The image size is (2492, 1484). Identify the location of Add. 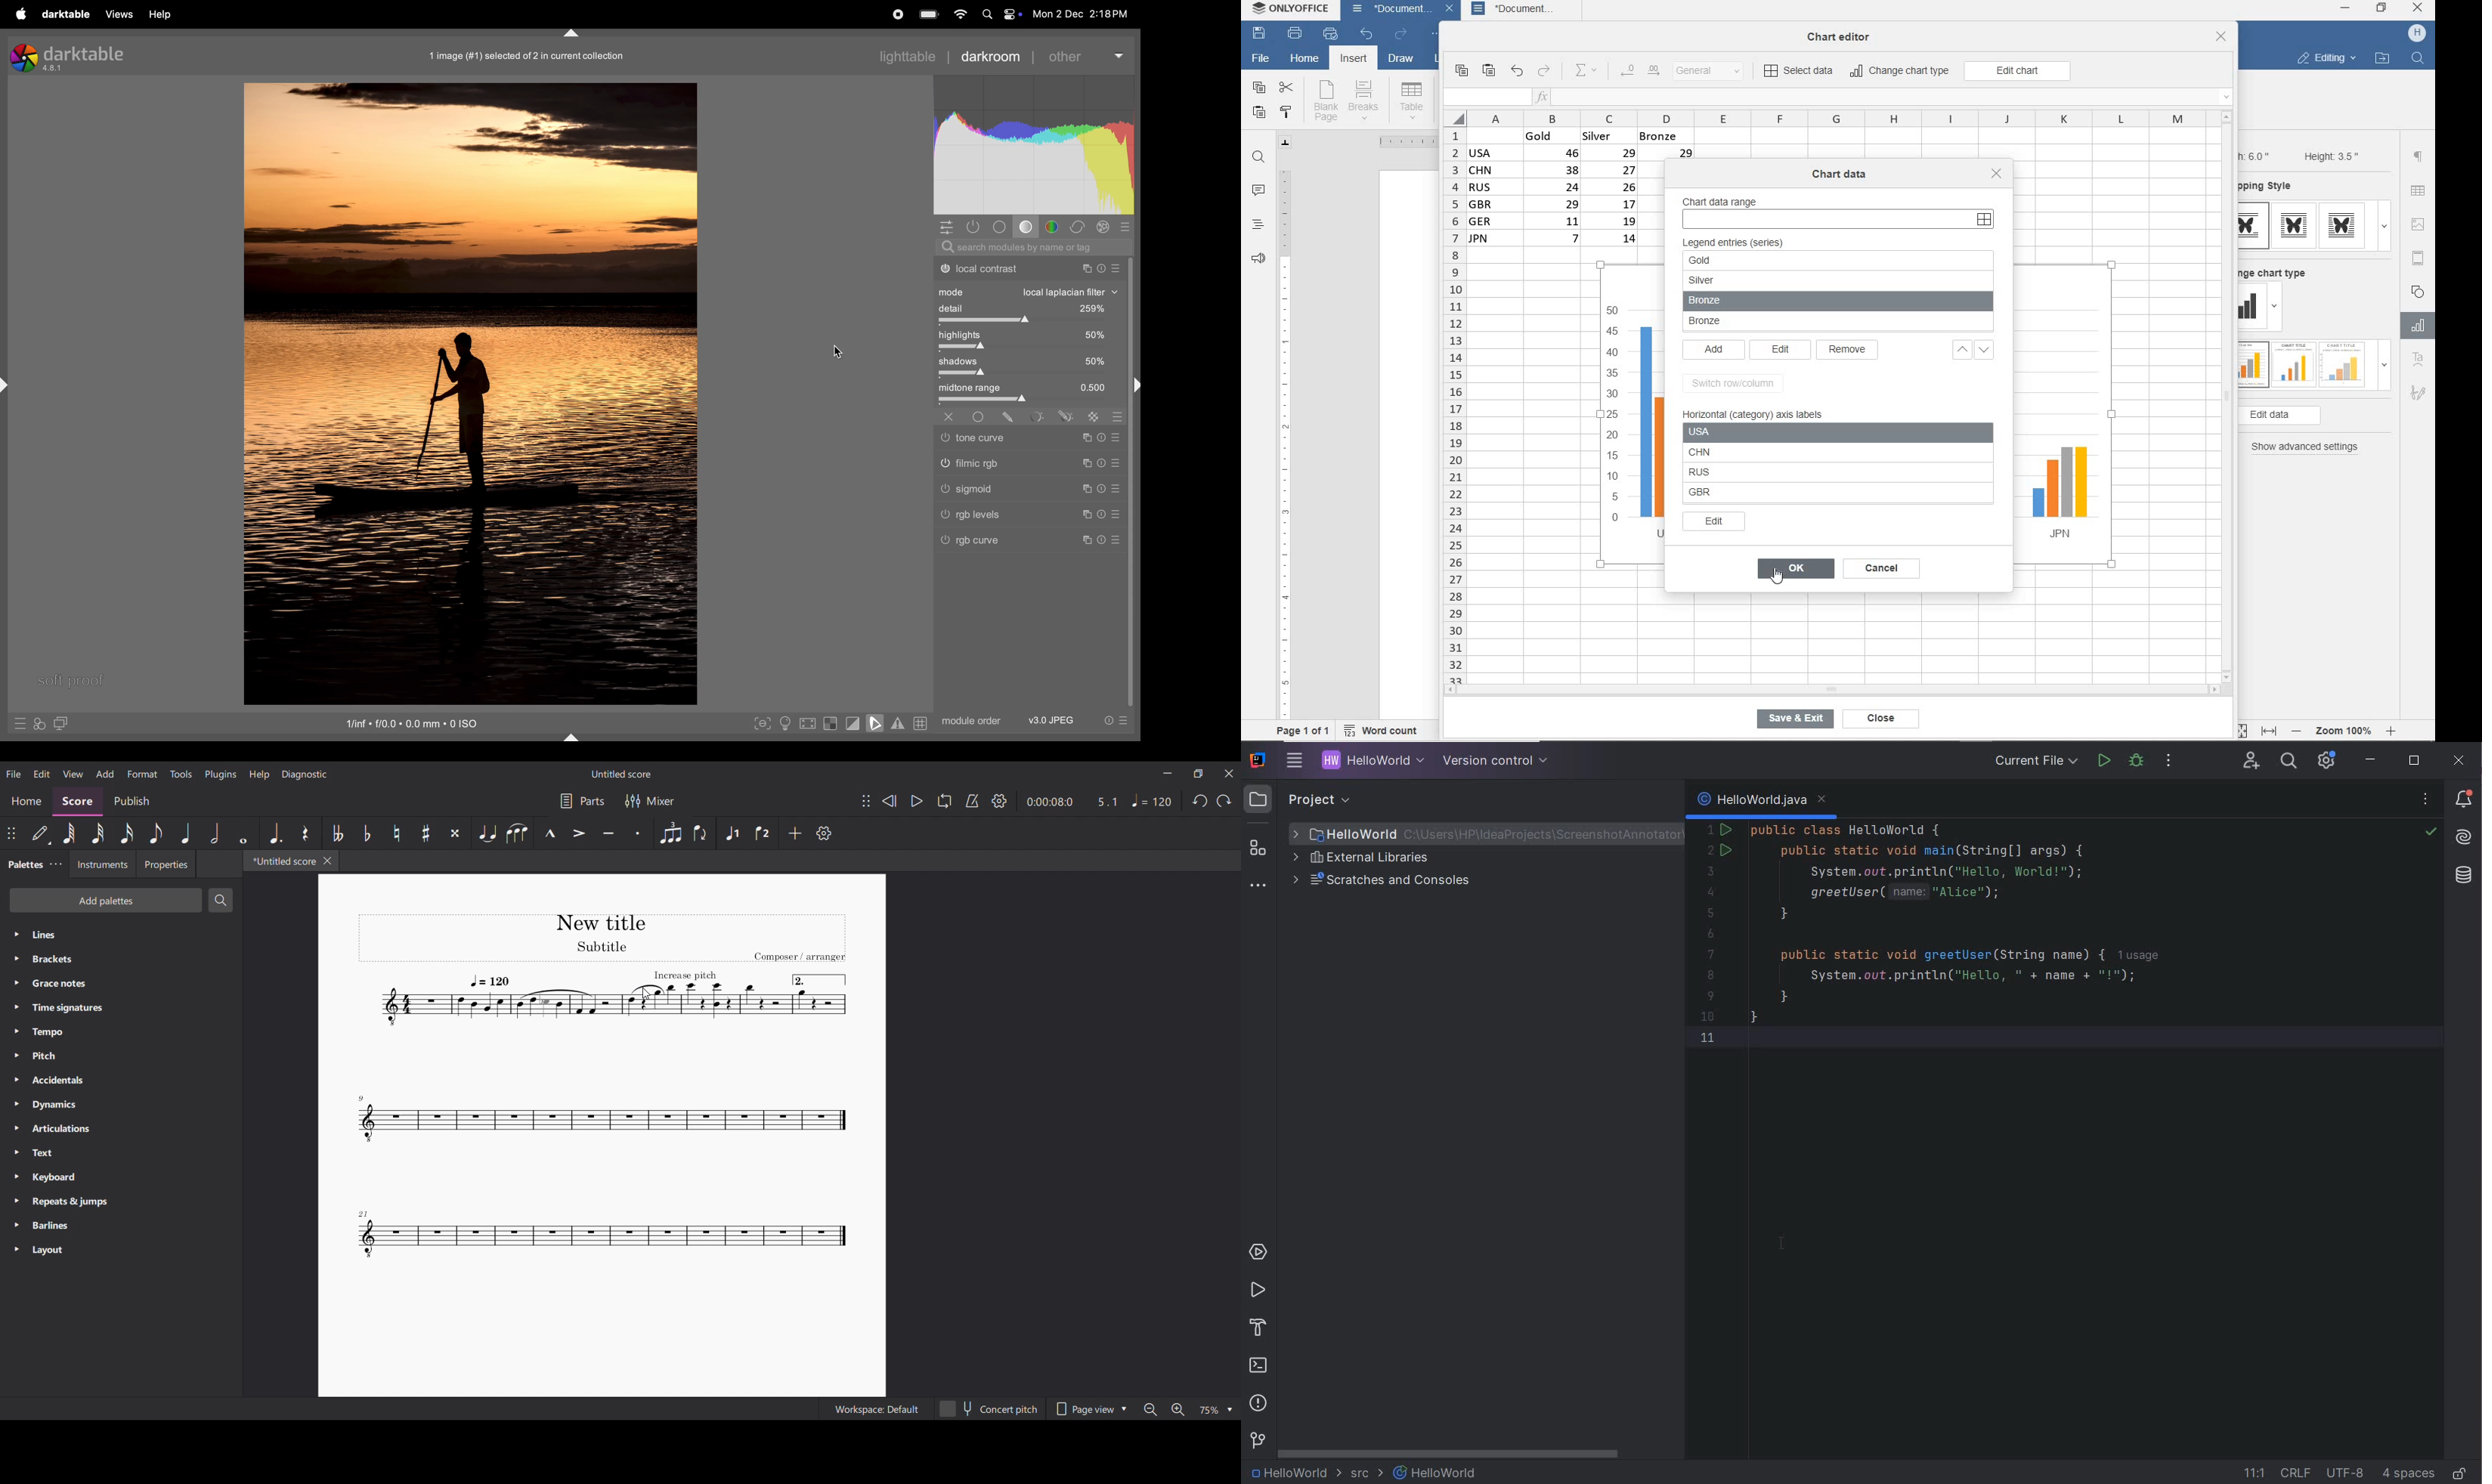
(795, 833).